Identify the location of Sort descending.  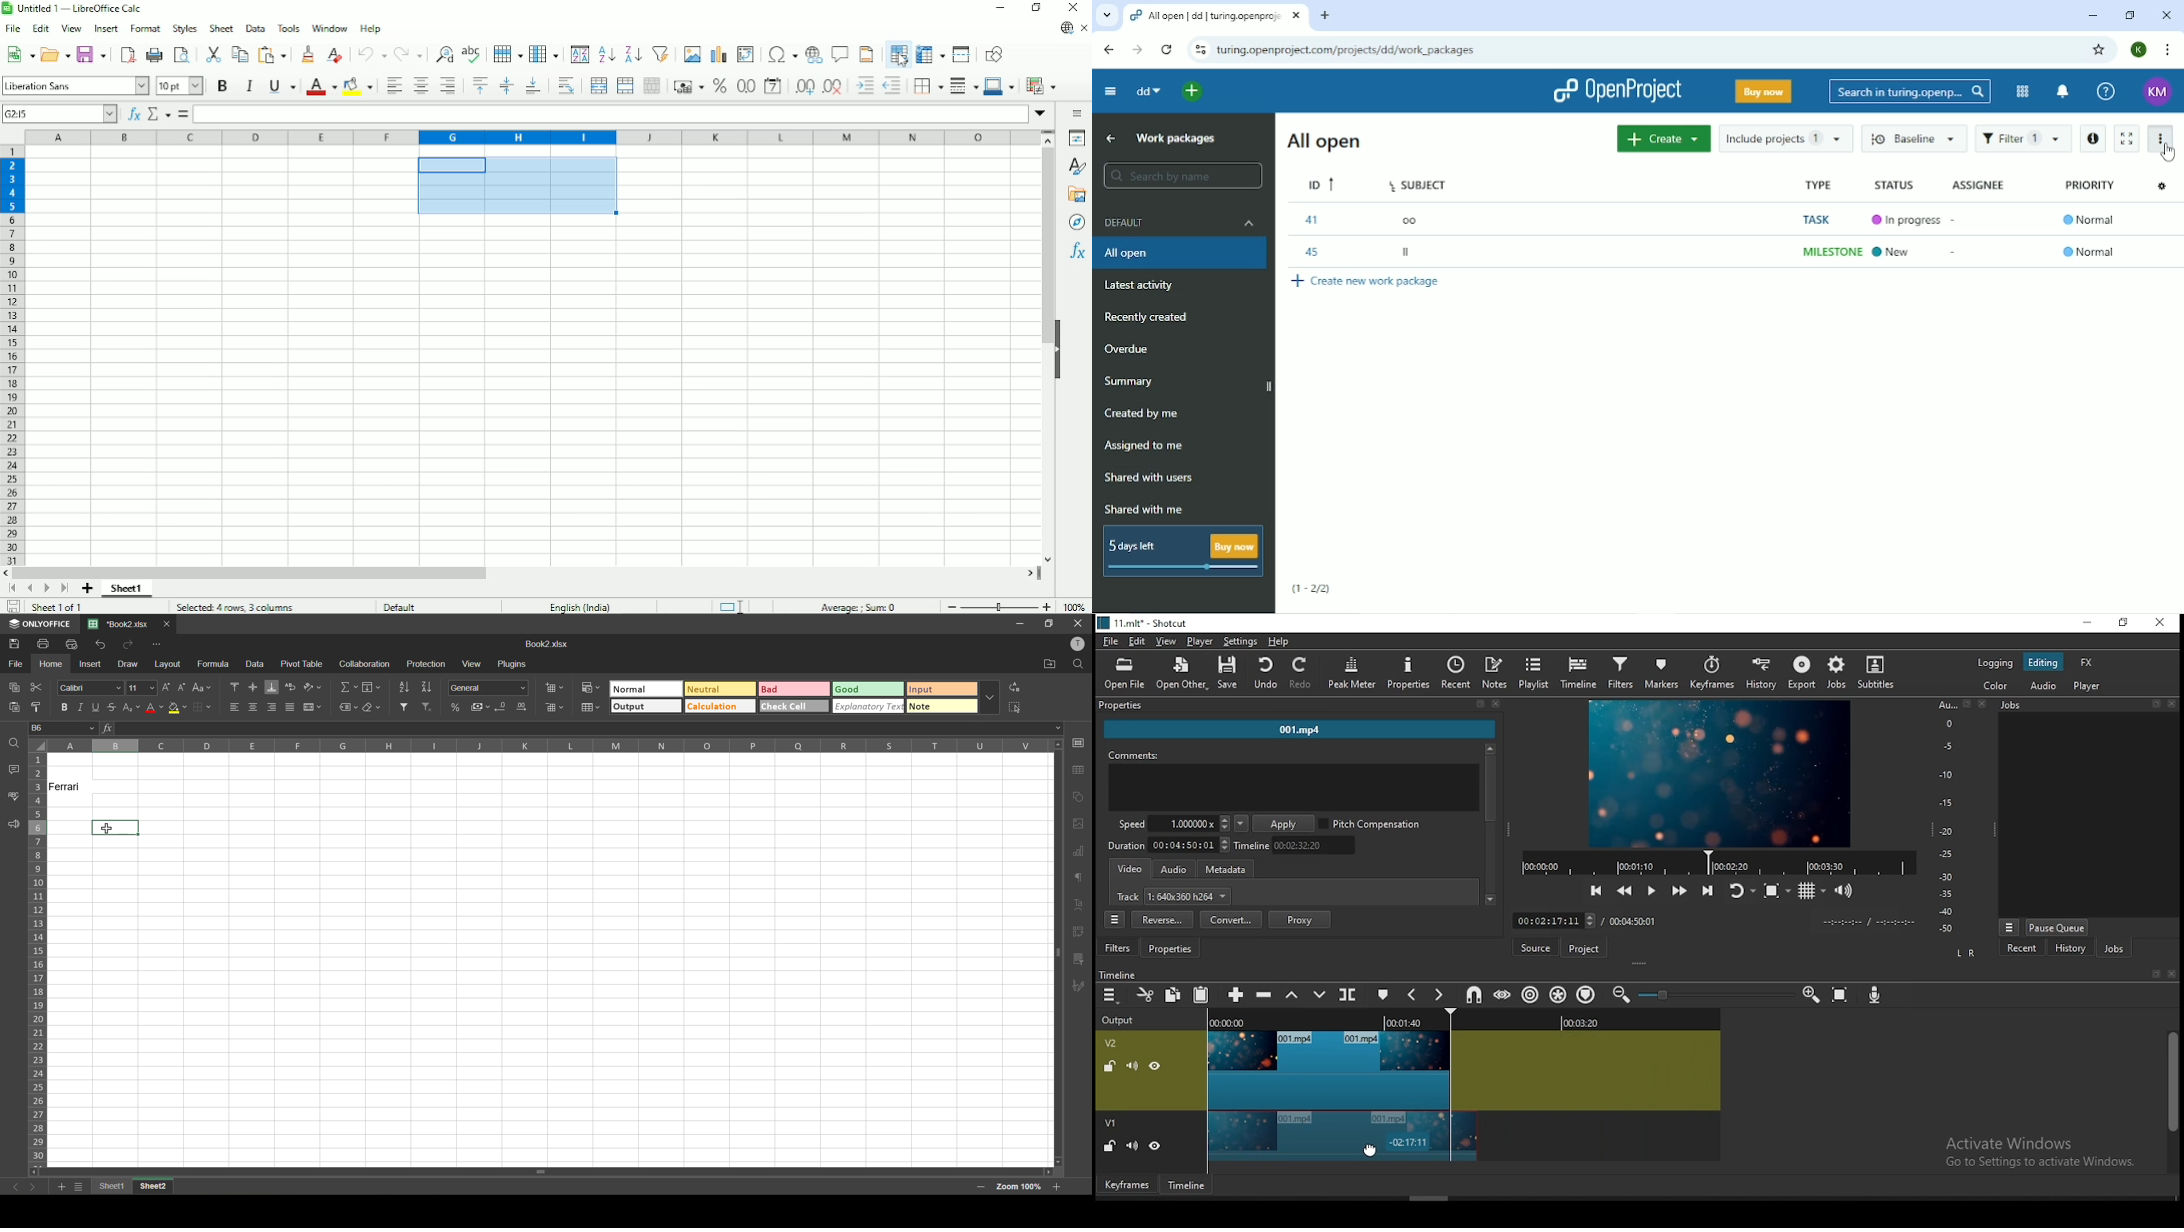
(631, 53).